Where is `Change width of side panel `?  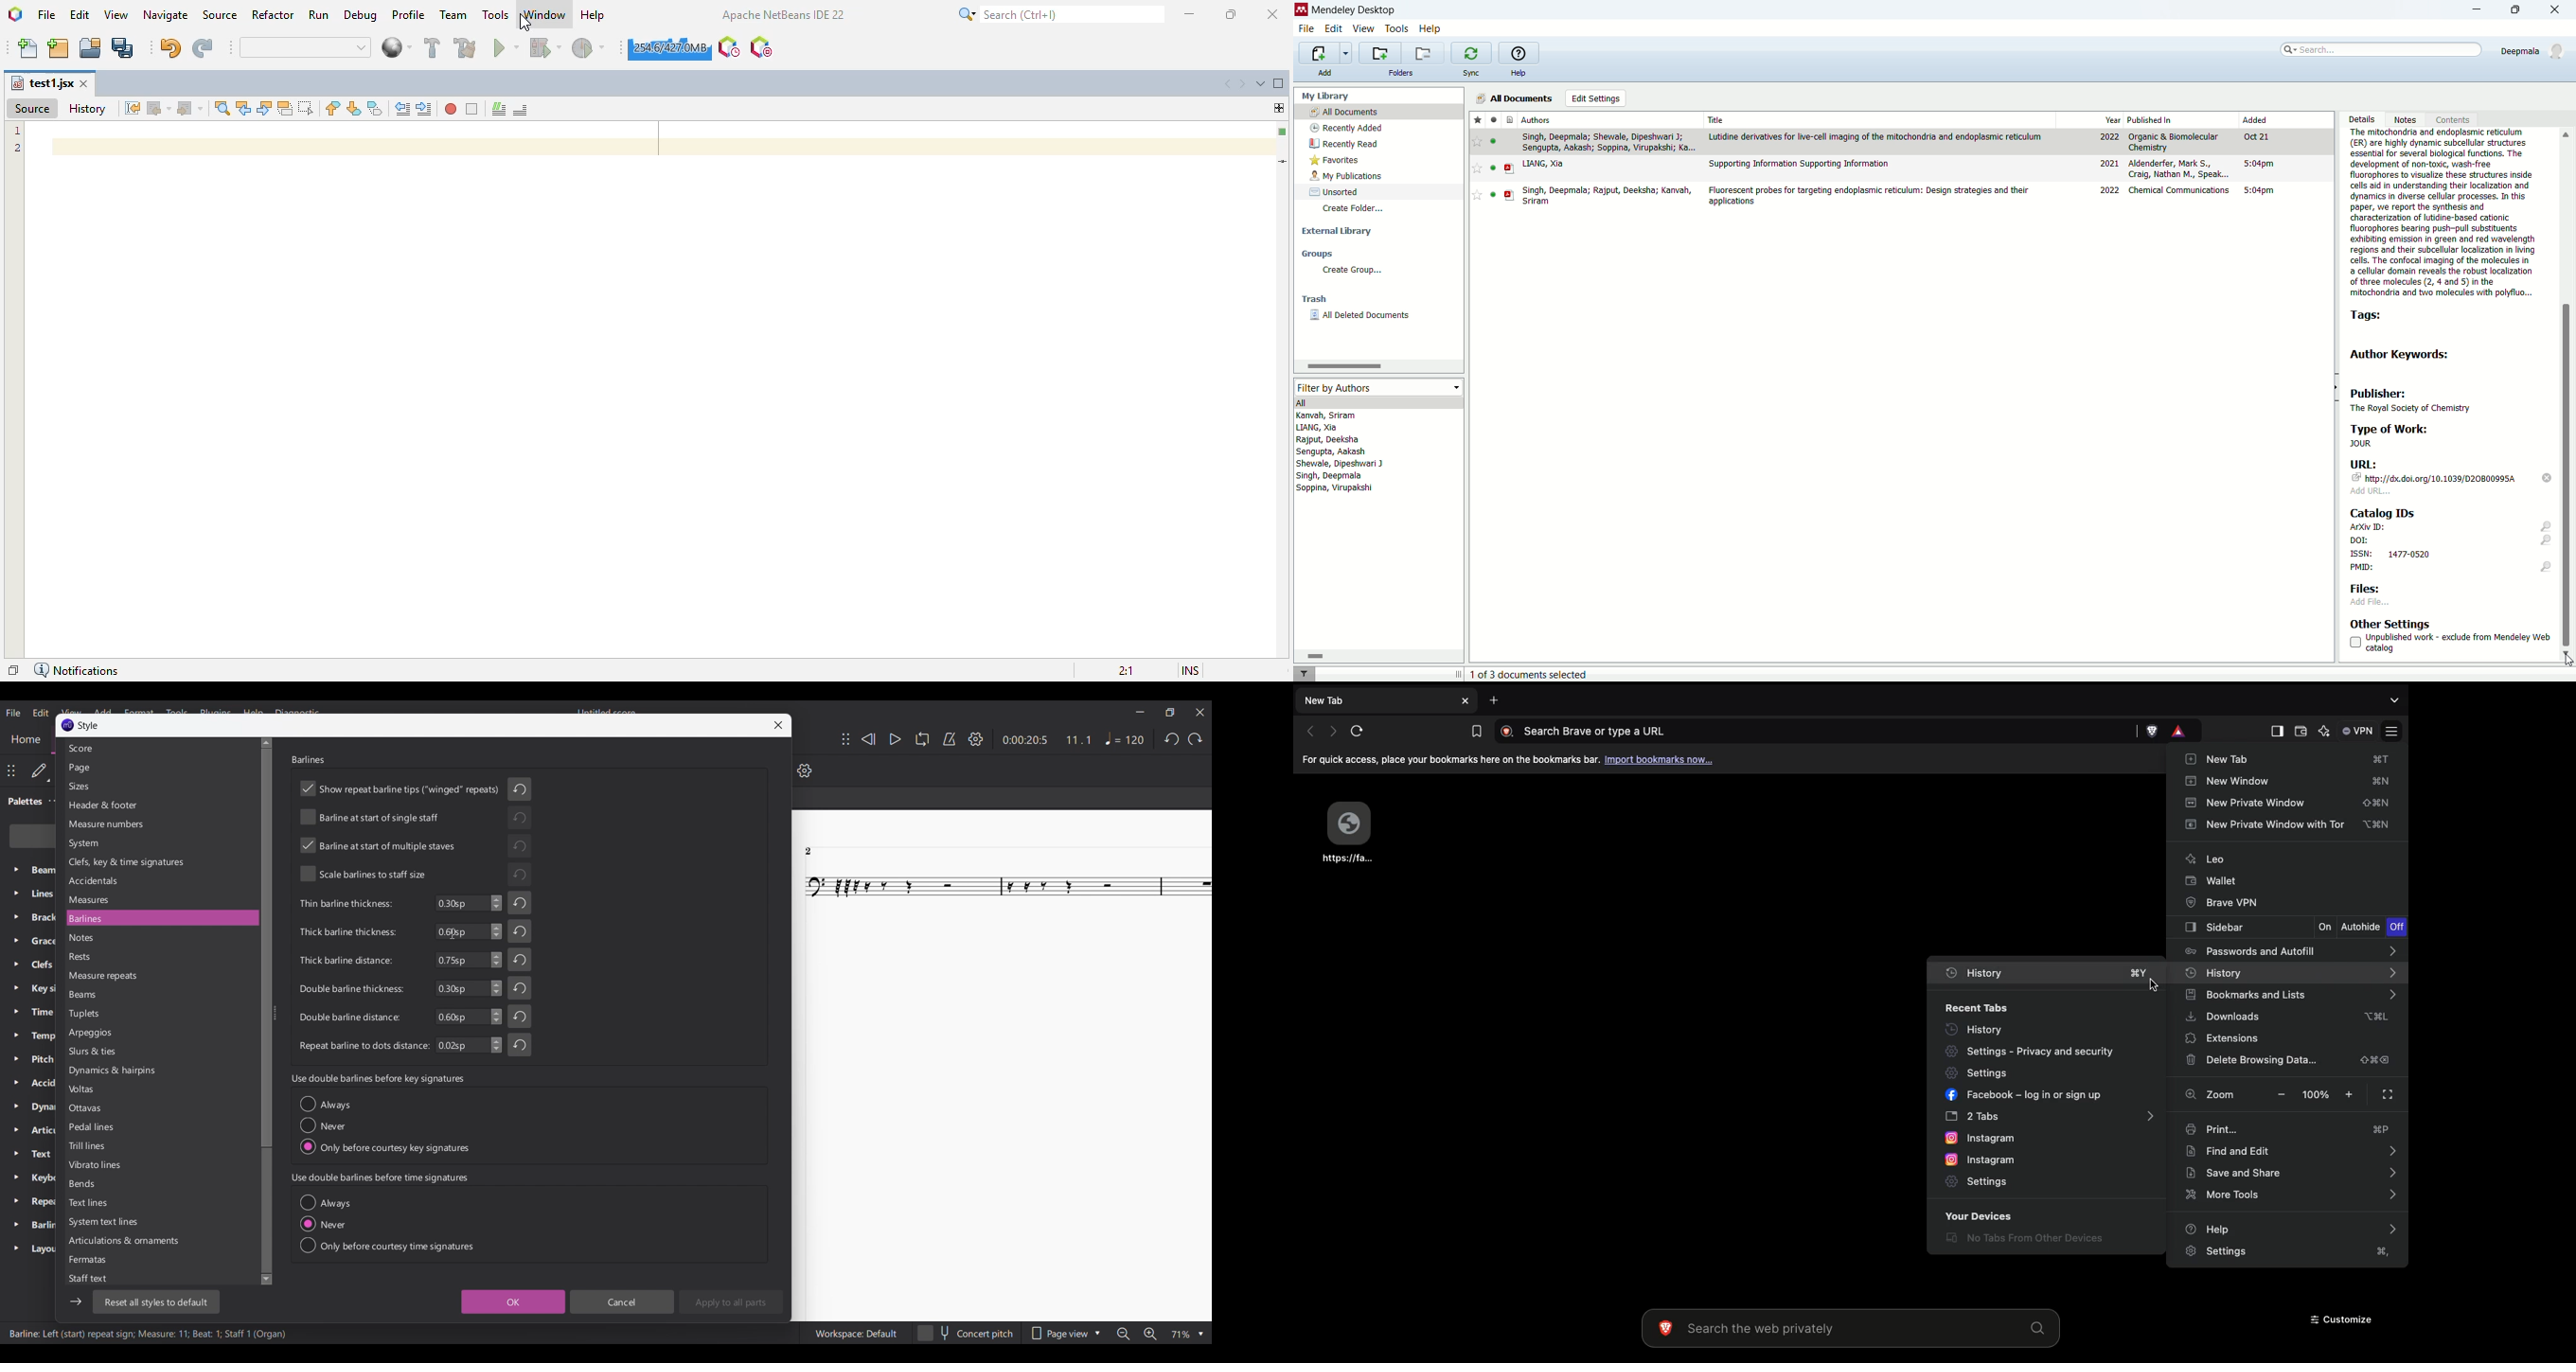 Change width of side panel  is located at coordinates (276, 1015).